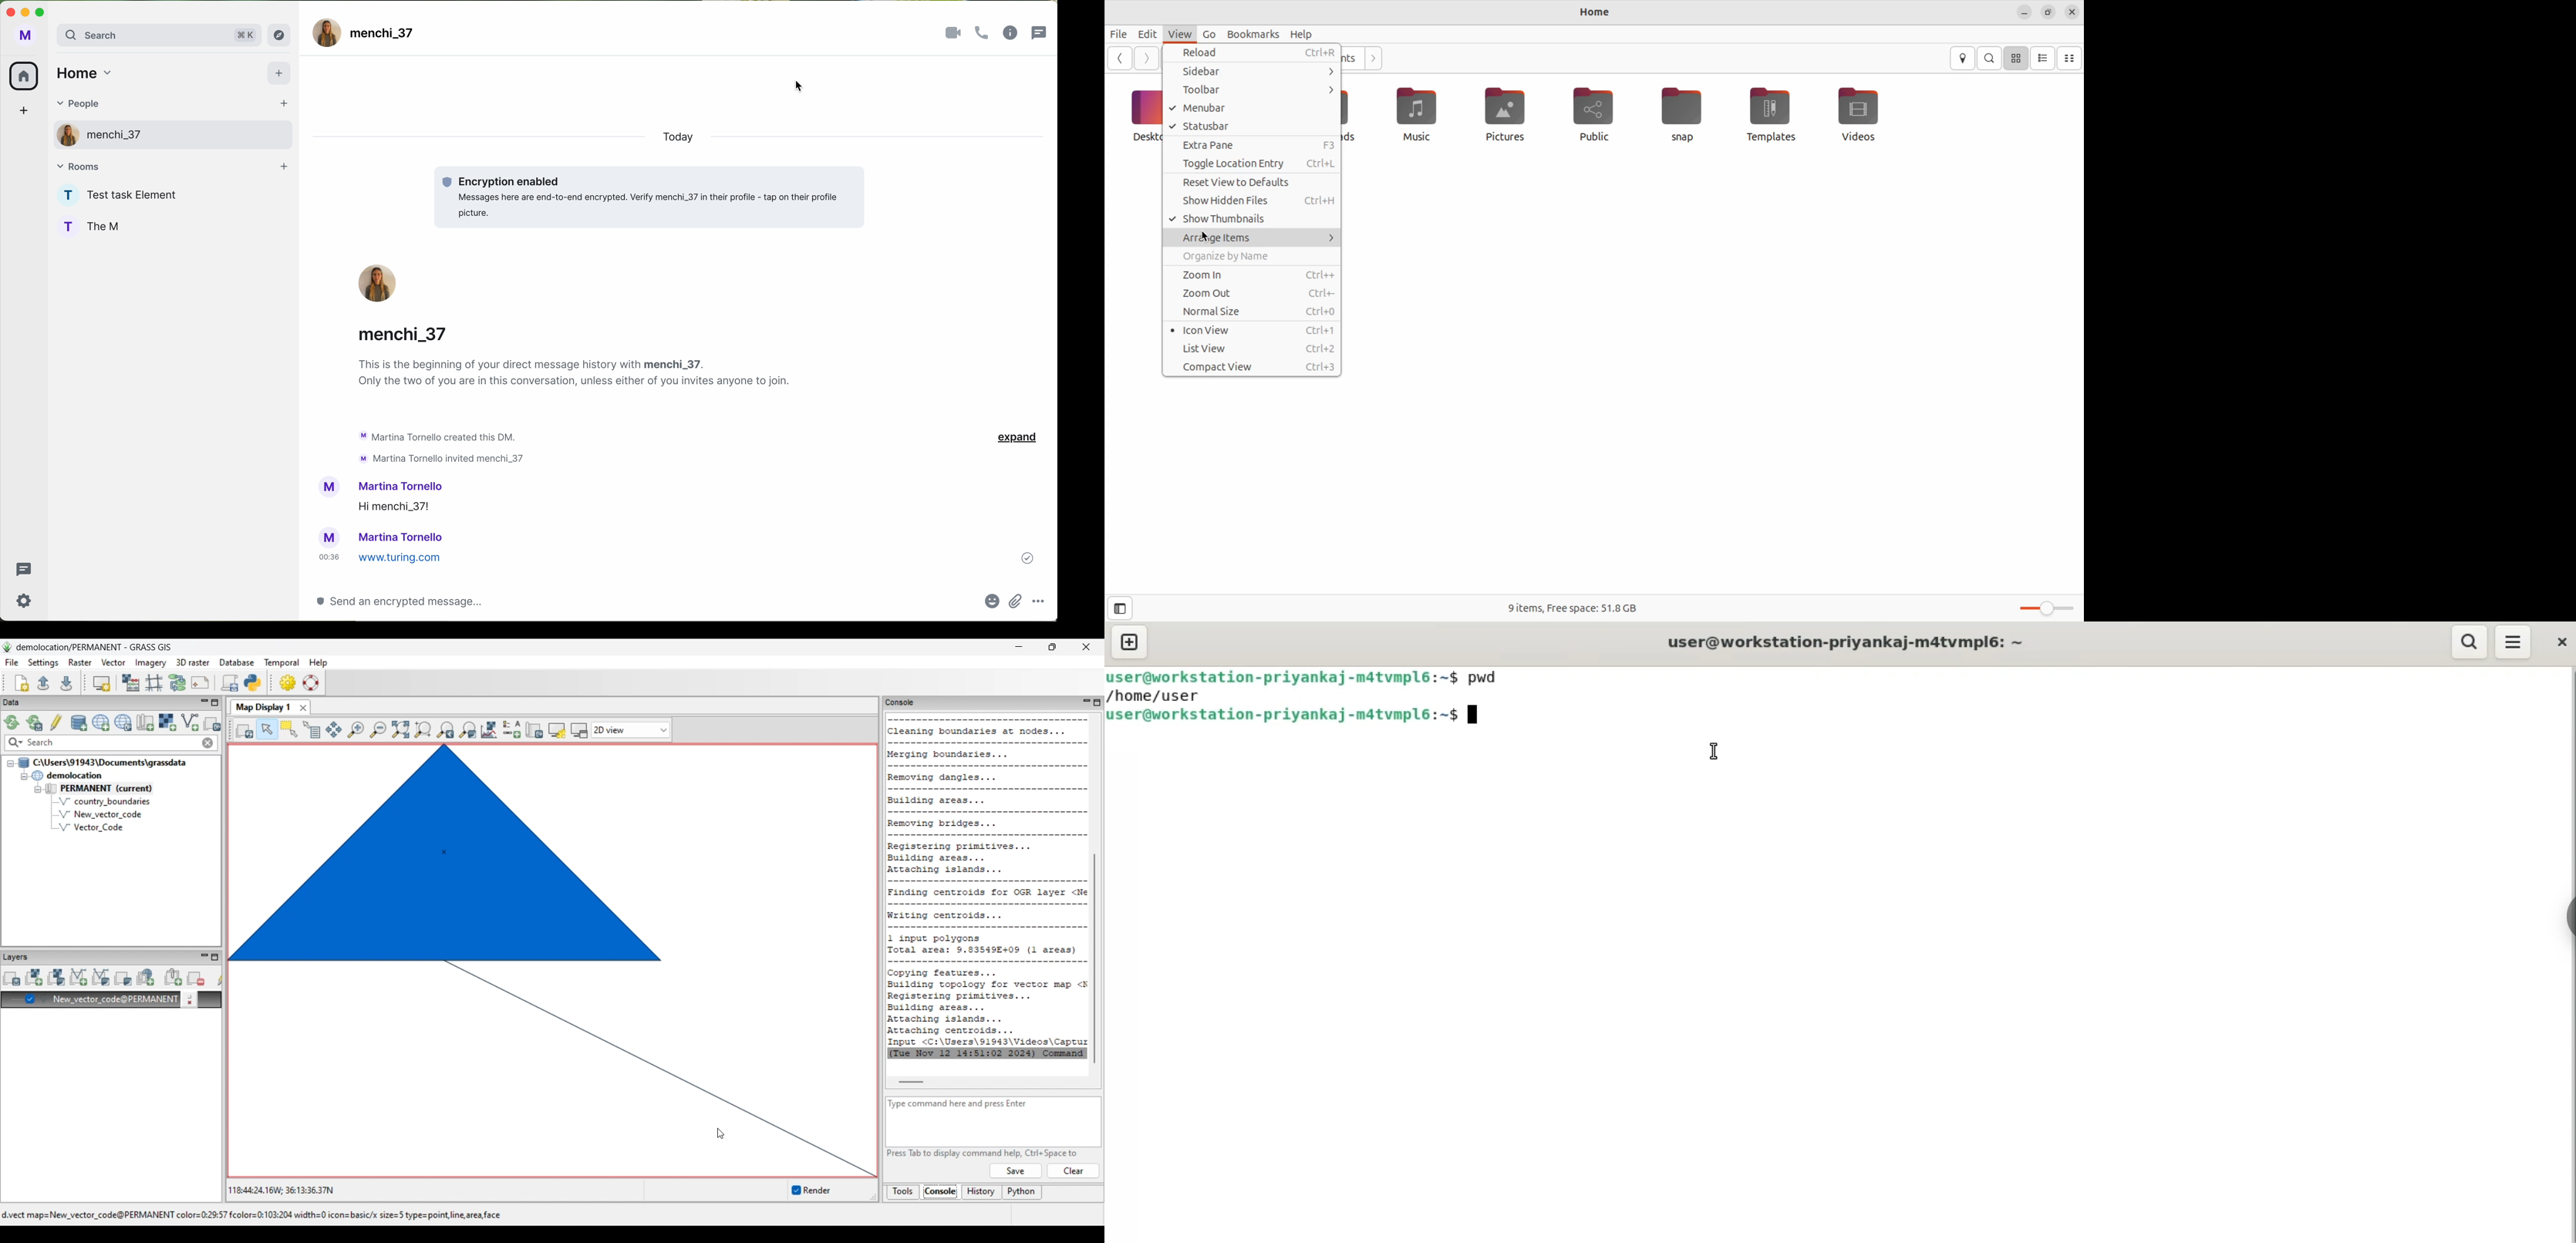 The width and height of the screenshot is (2576, 1260). What do you see at coordinates (1134, 642) in the screenshot?
I see `new tab` at bounding box center [1134, 642].